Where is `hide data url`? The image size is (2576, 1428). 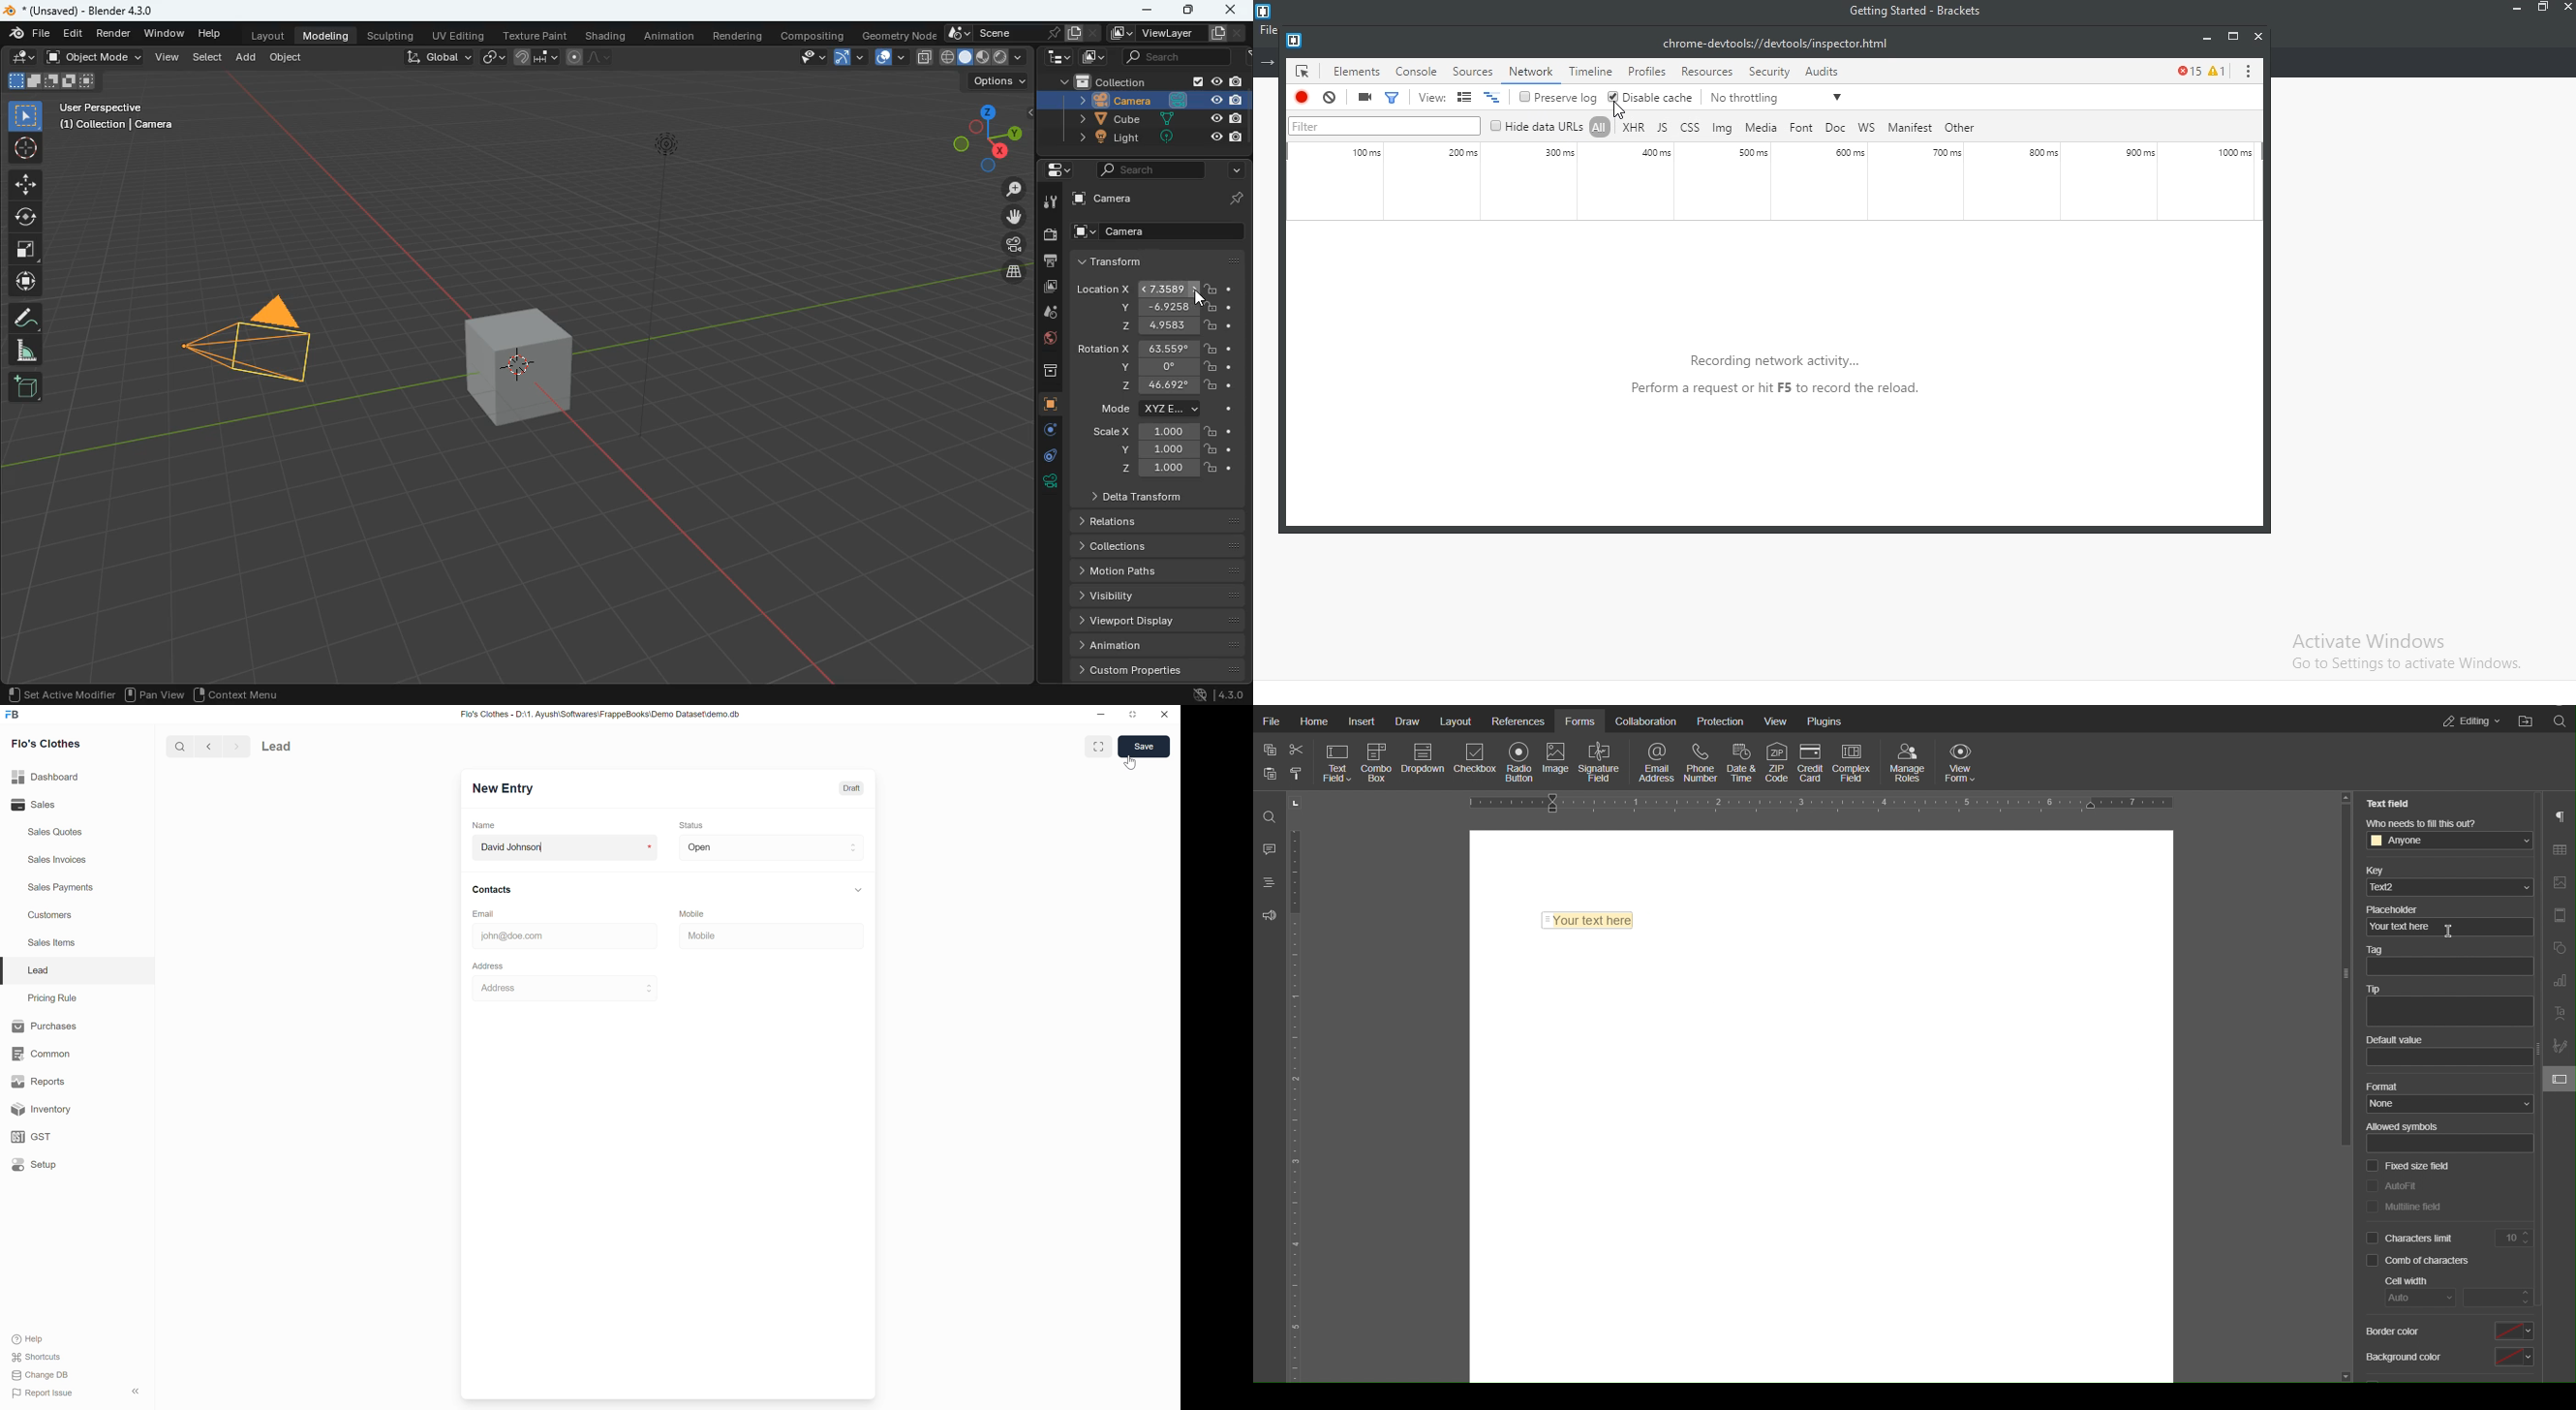 hide data url is located at coordinates (1537, 126).